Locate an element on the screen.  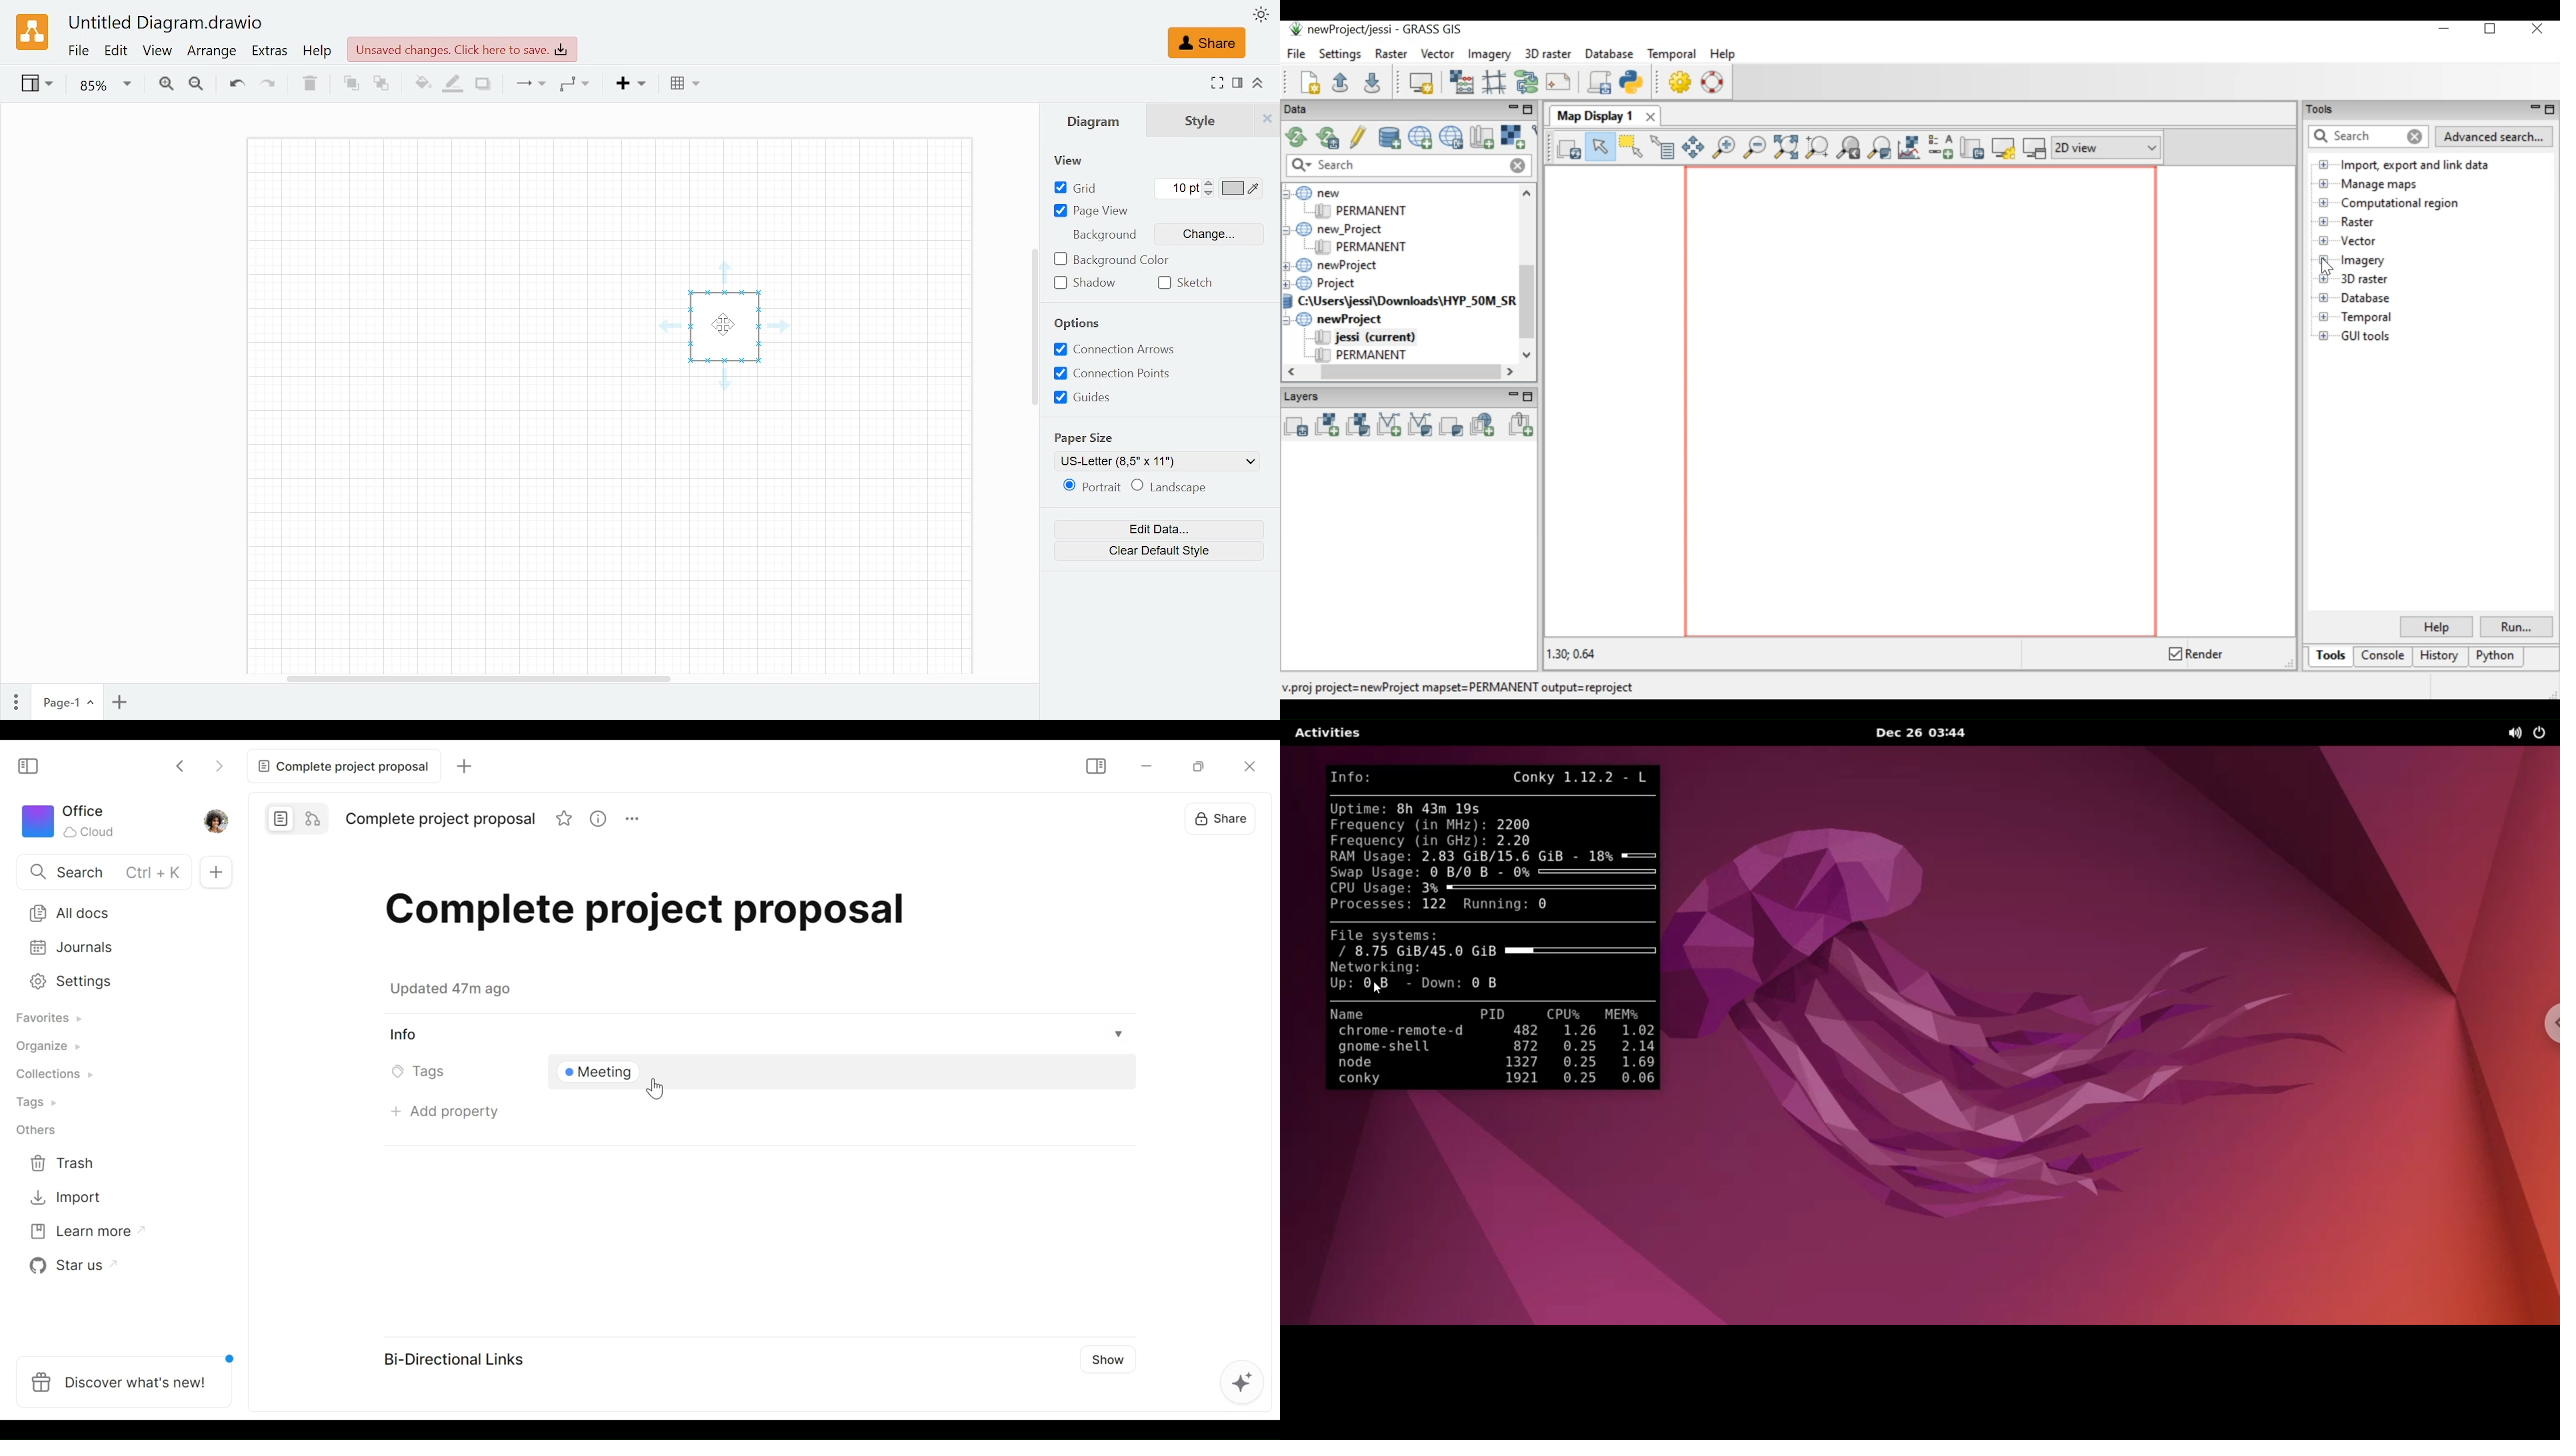
Draw.io logo is located at coordinates (34, 31).